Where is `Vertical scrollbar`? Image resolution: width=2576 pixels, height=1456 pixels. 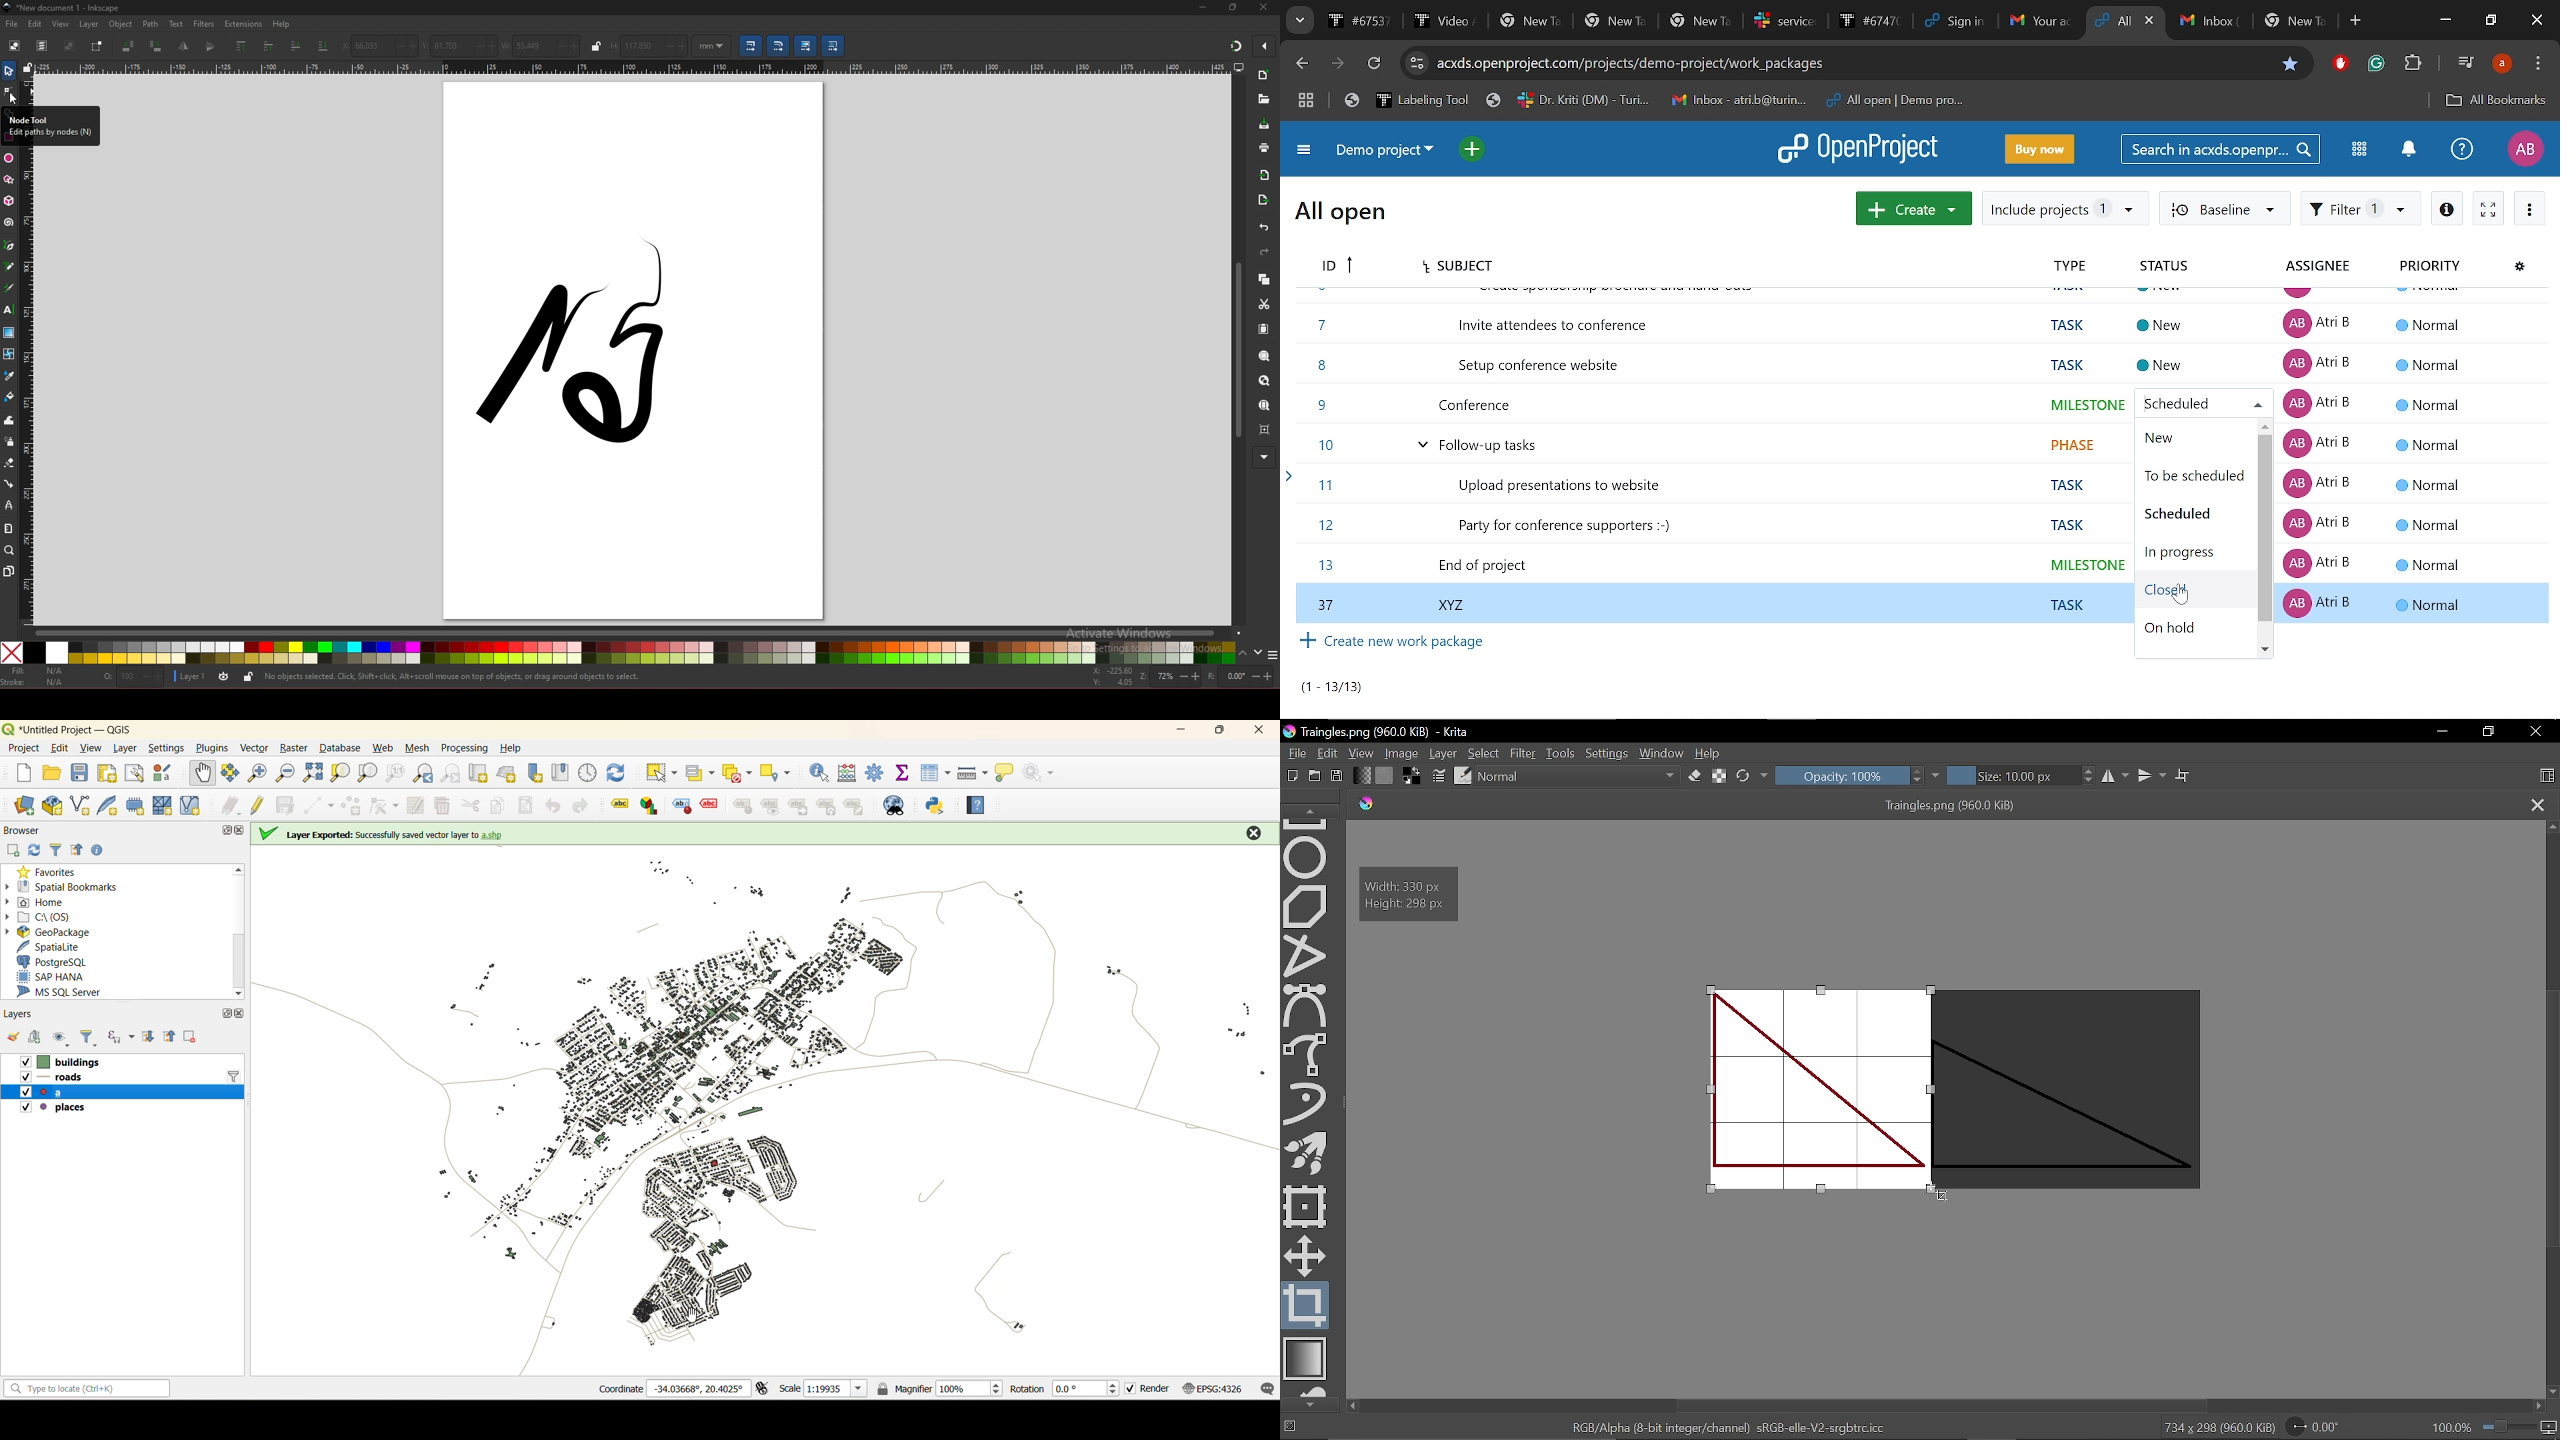
Vertical scrollbar is located at coordinates (1945, 1406).